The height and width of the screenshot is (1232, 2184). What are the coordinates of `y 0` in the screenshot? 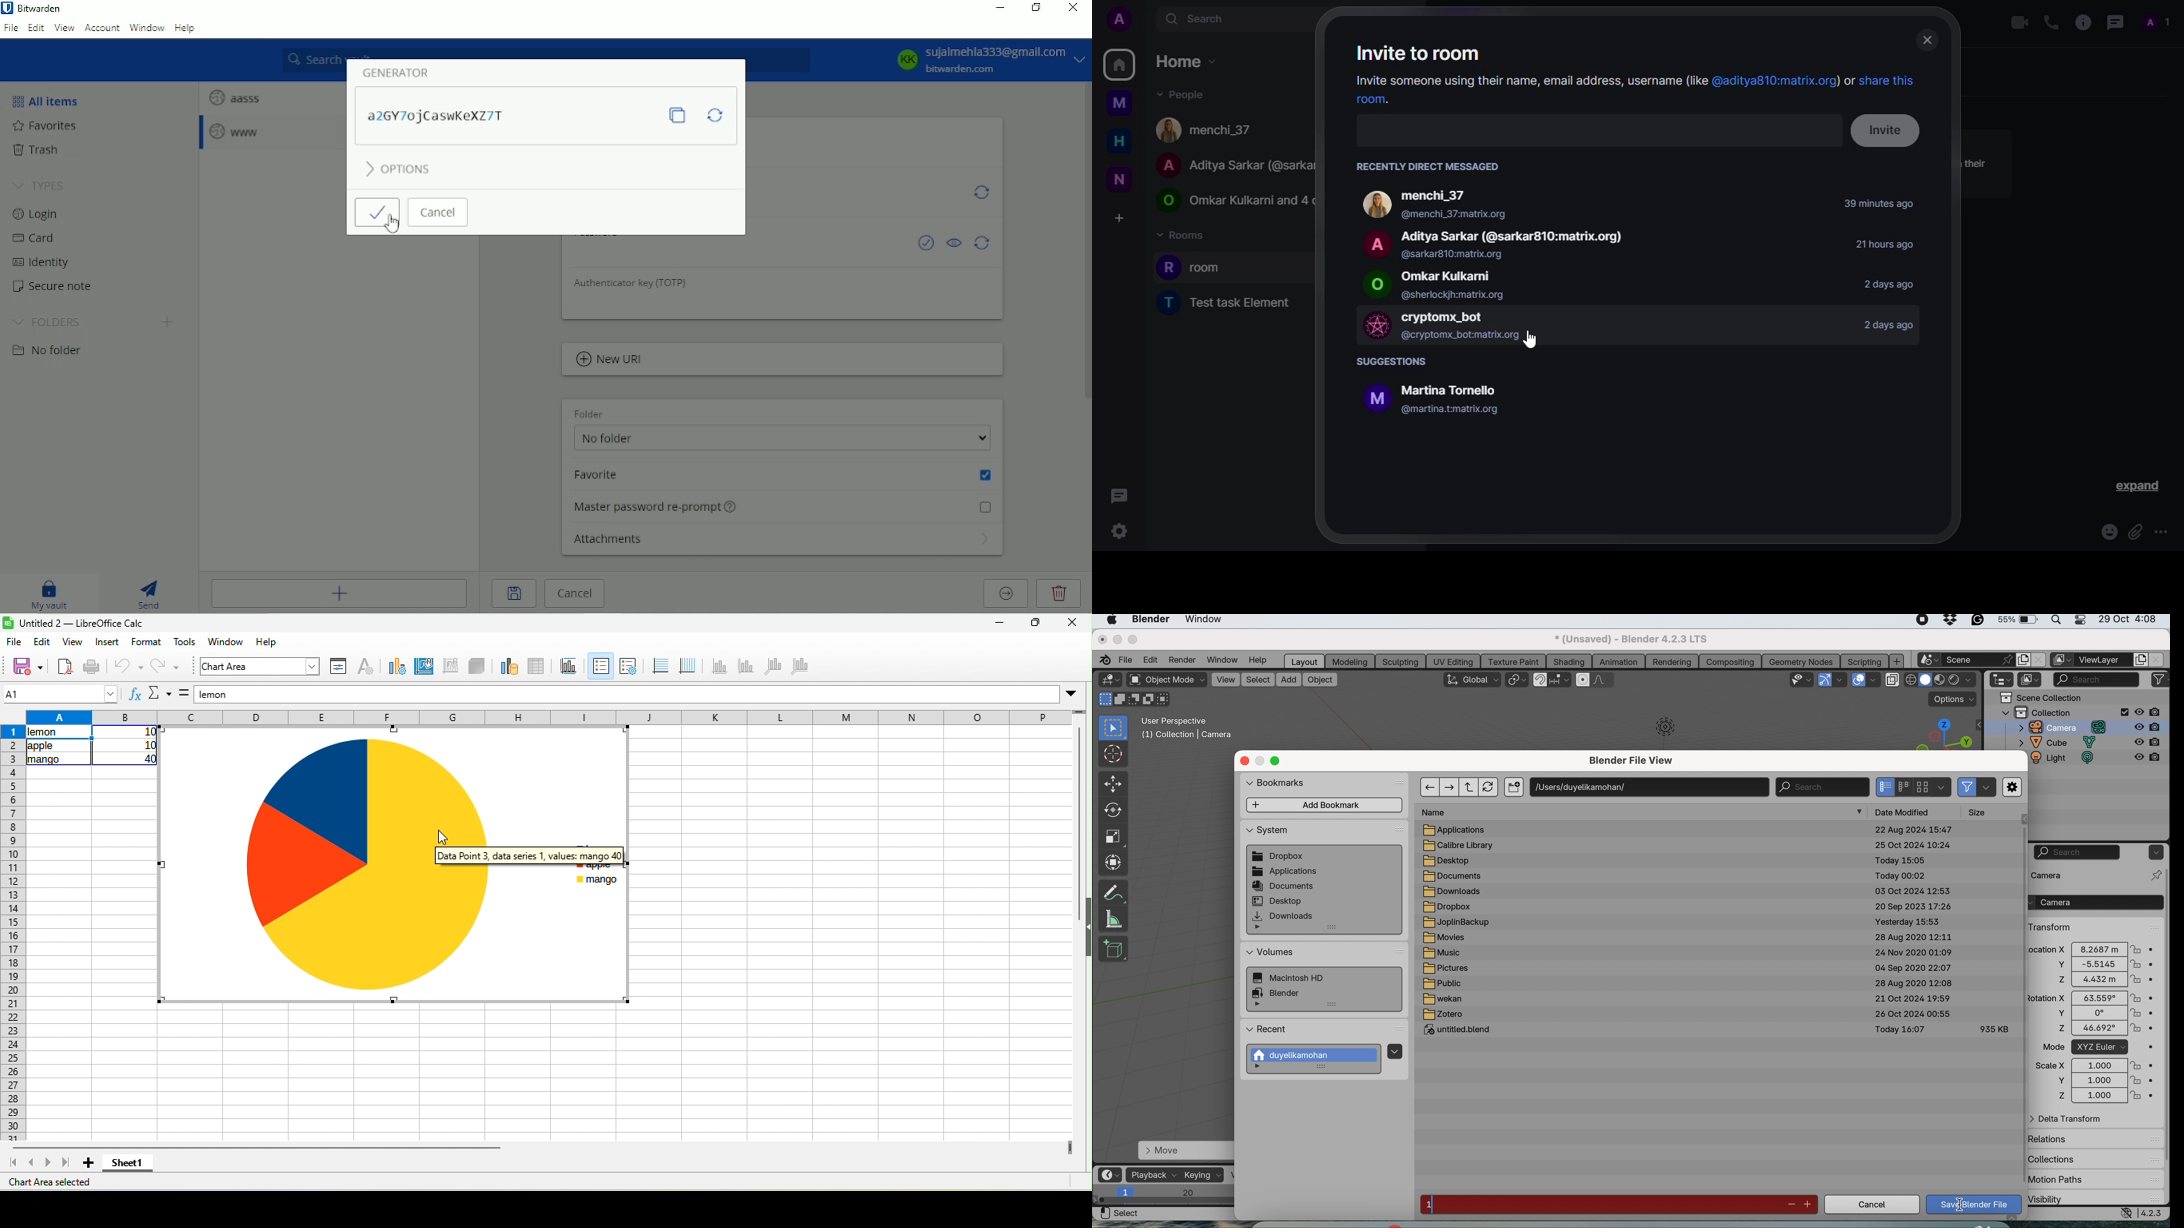 It's located at (2088, 1013).